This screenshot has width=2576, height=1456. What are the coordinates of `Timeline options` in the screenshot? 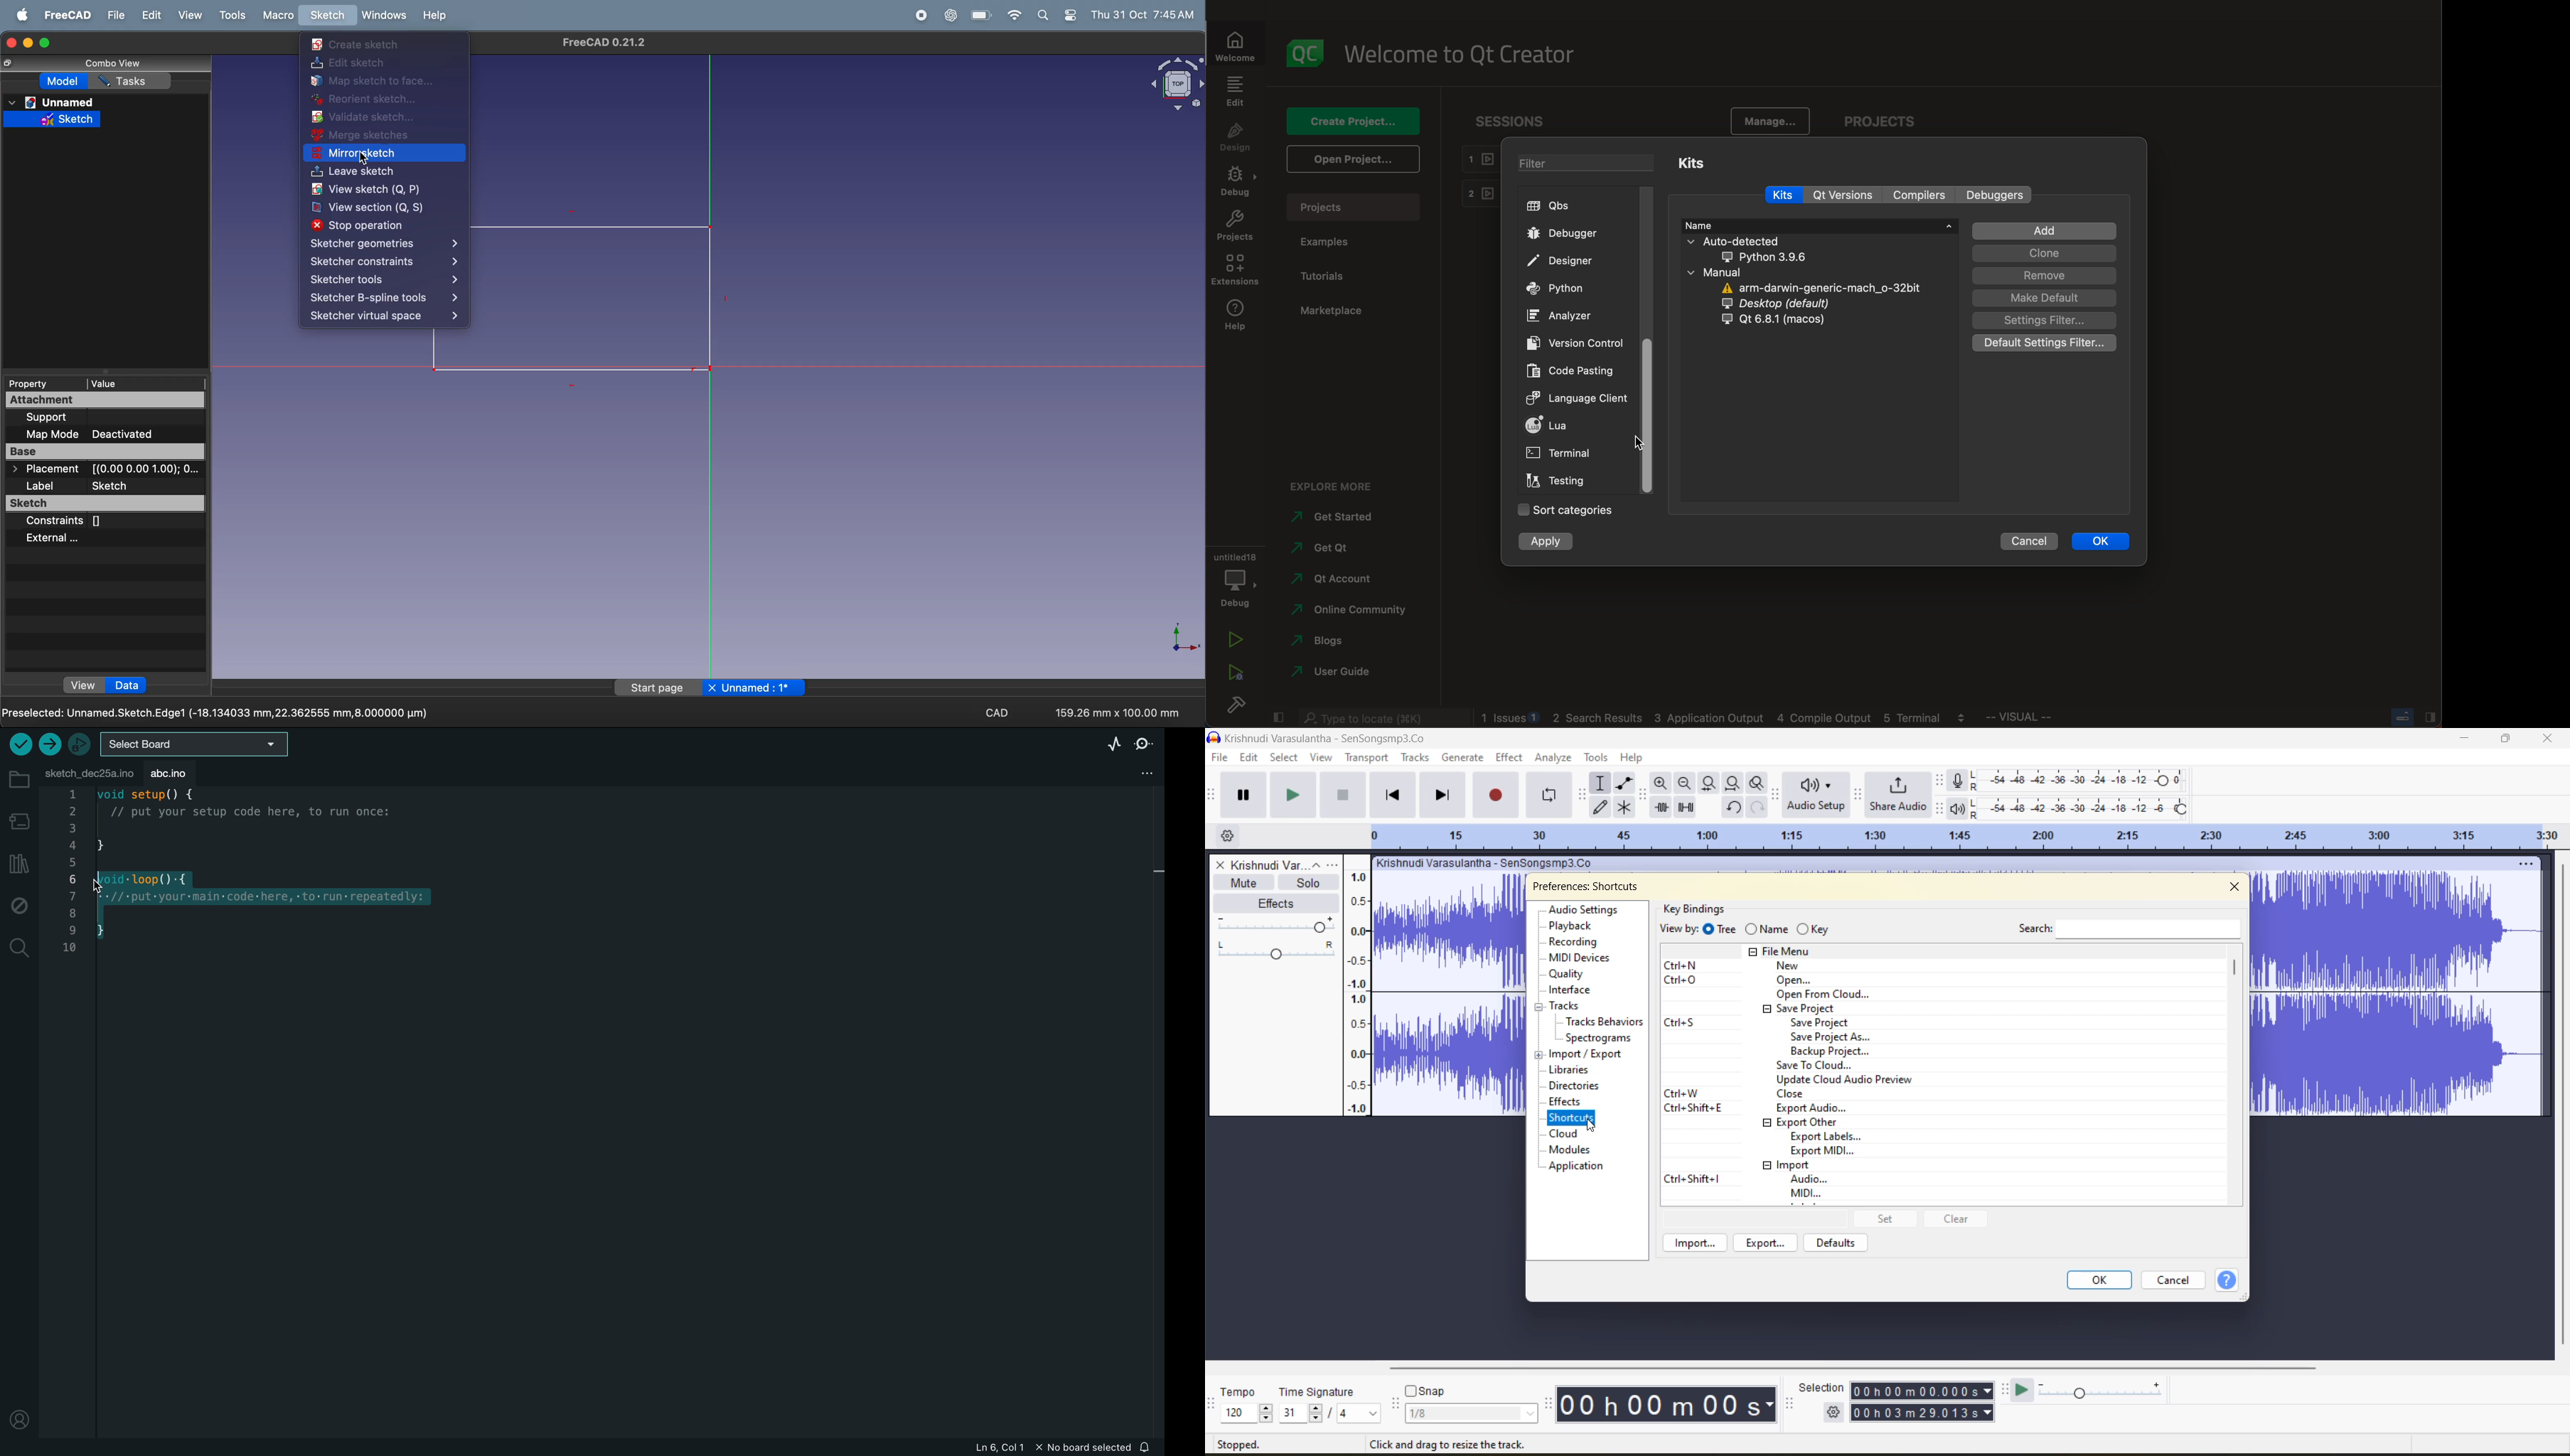 It's located at (1230, 833).